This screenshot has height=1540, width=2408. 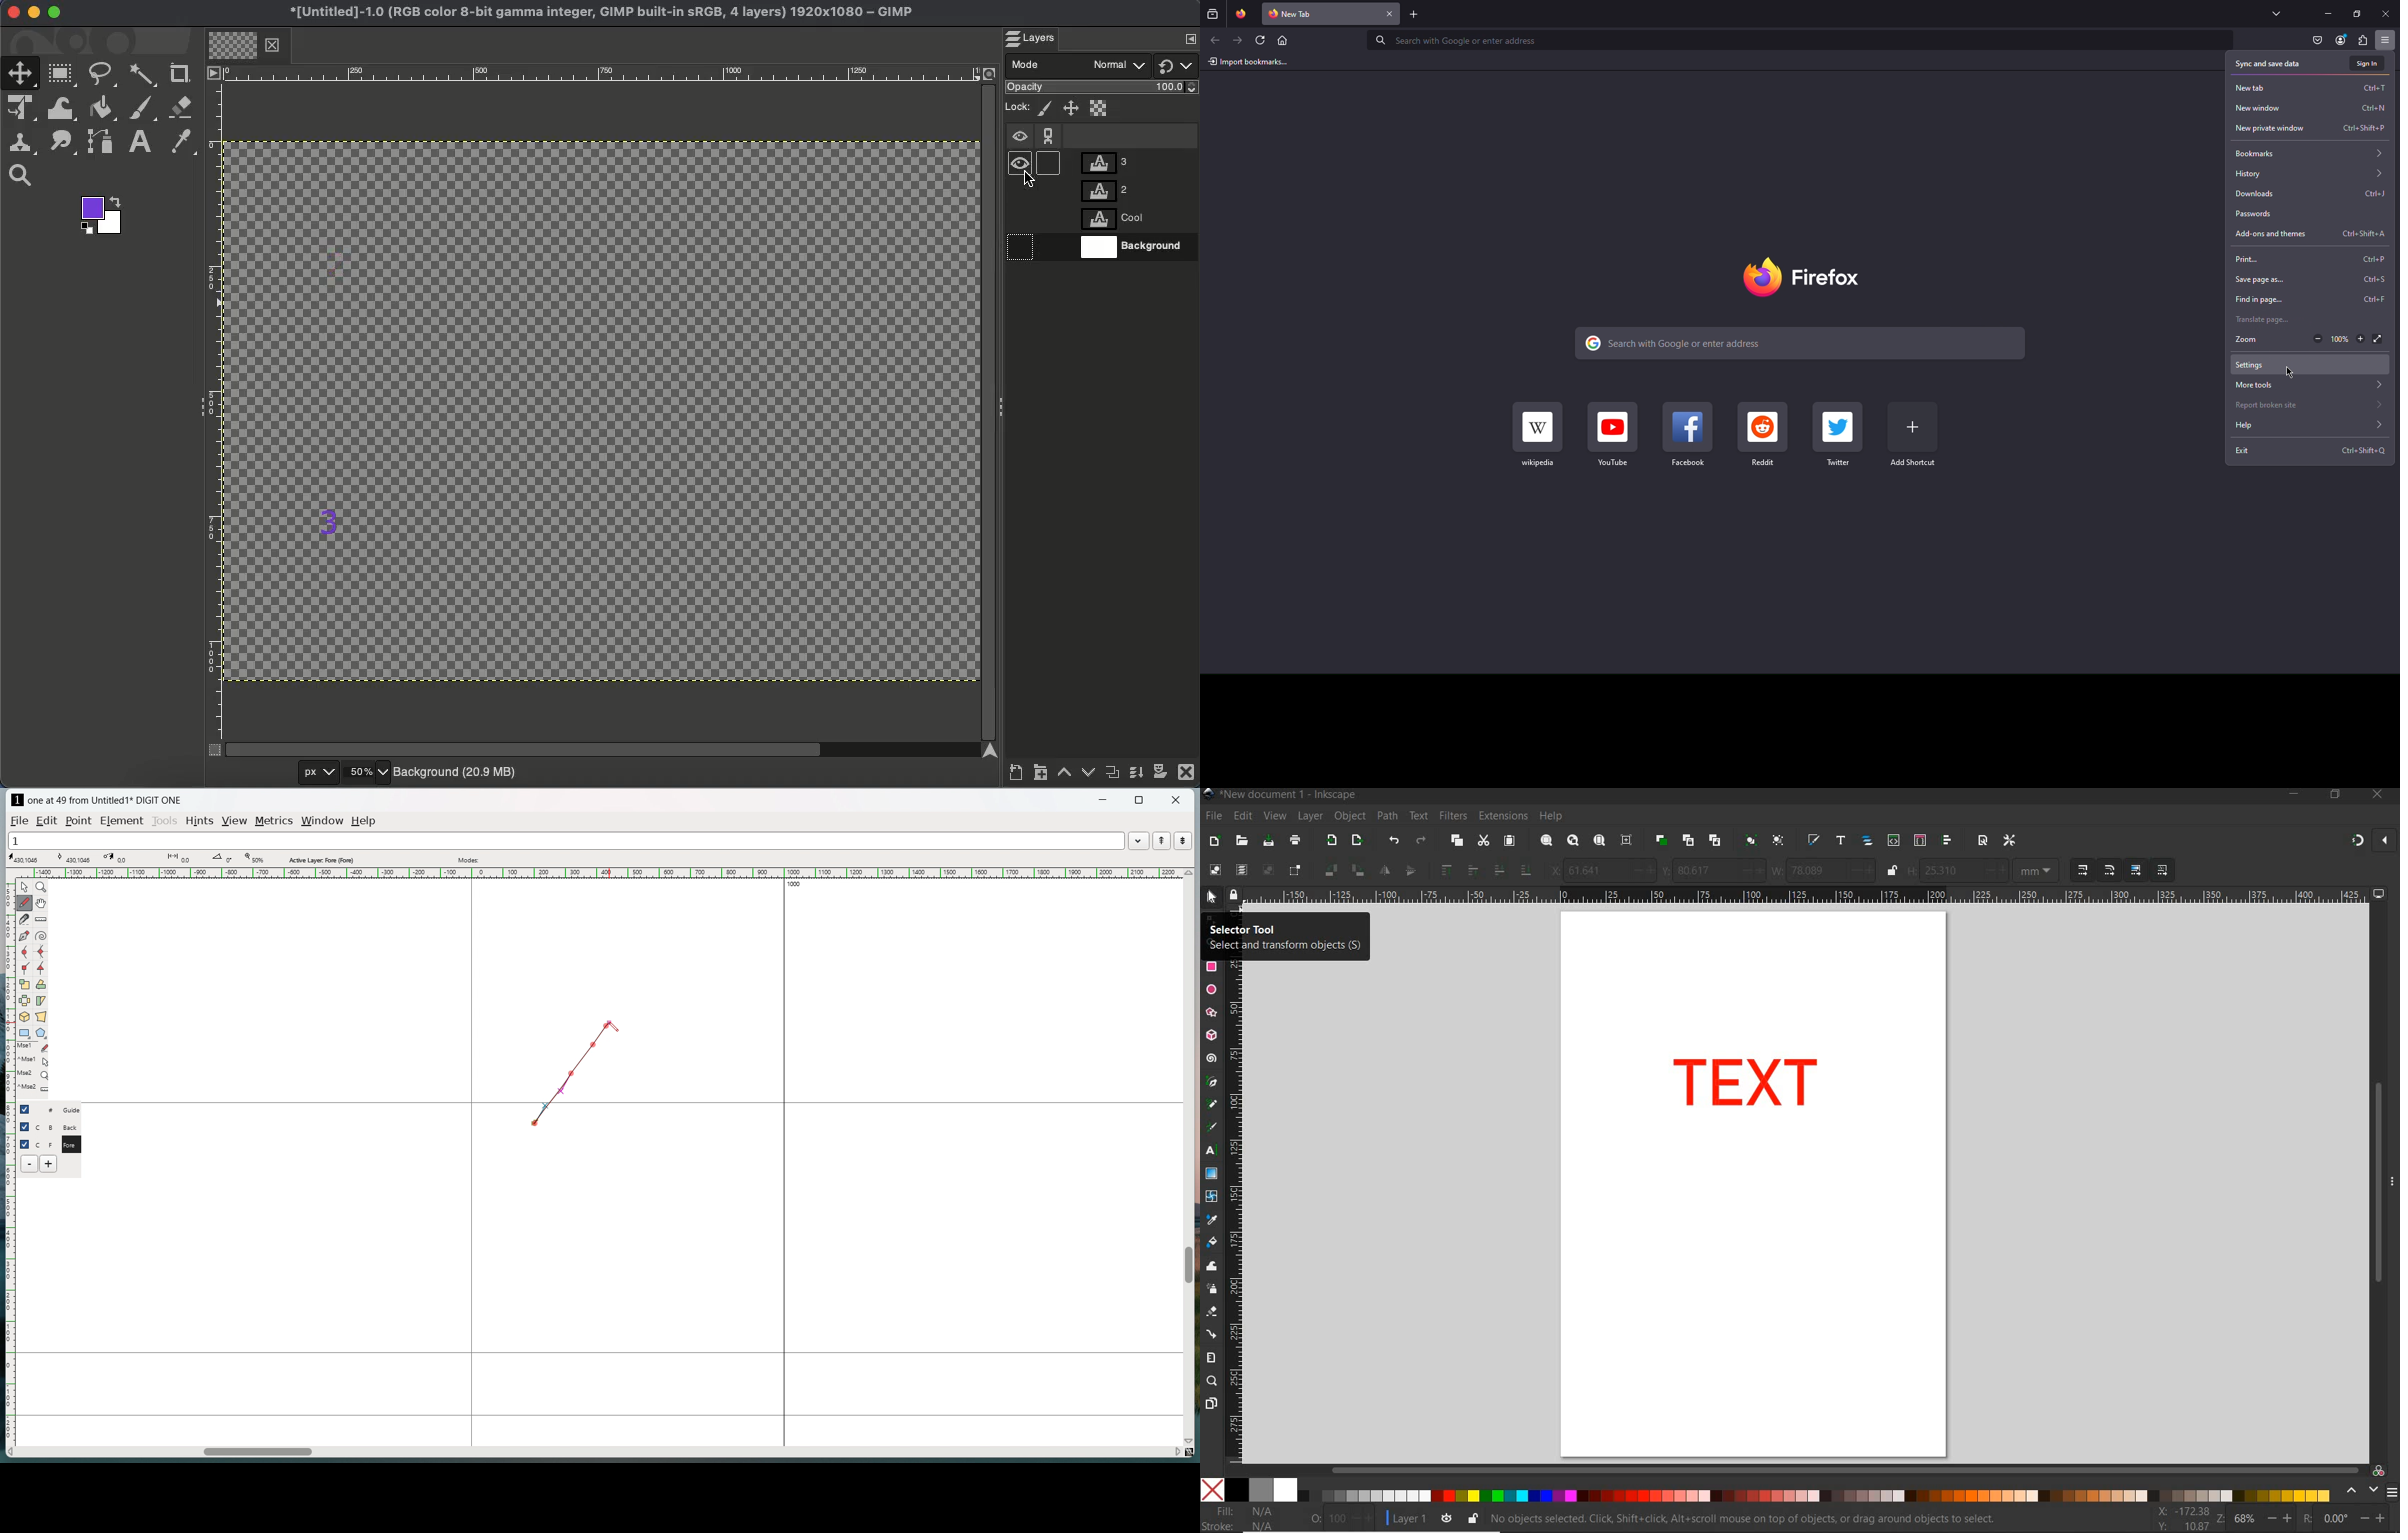 I want to click on mesh tool, so click(x=1212, y=1199).